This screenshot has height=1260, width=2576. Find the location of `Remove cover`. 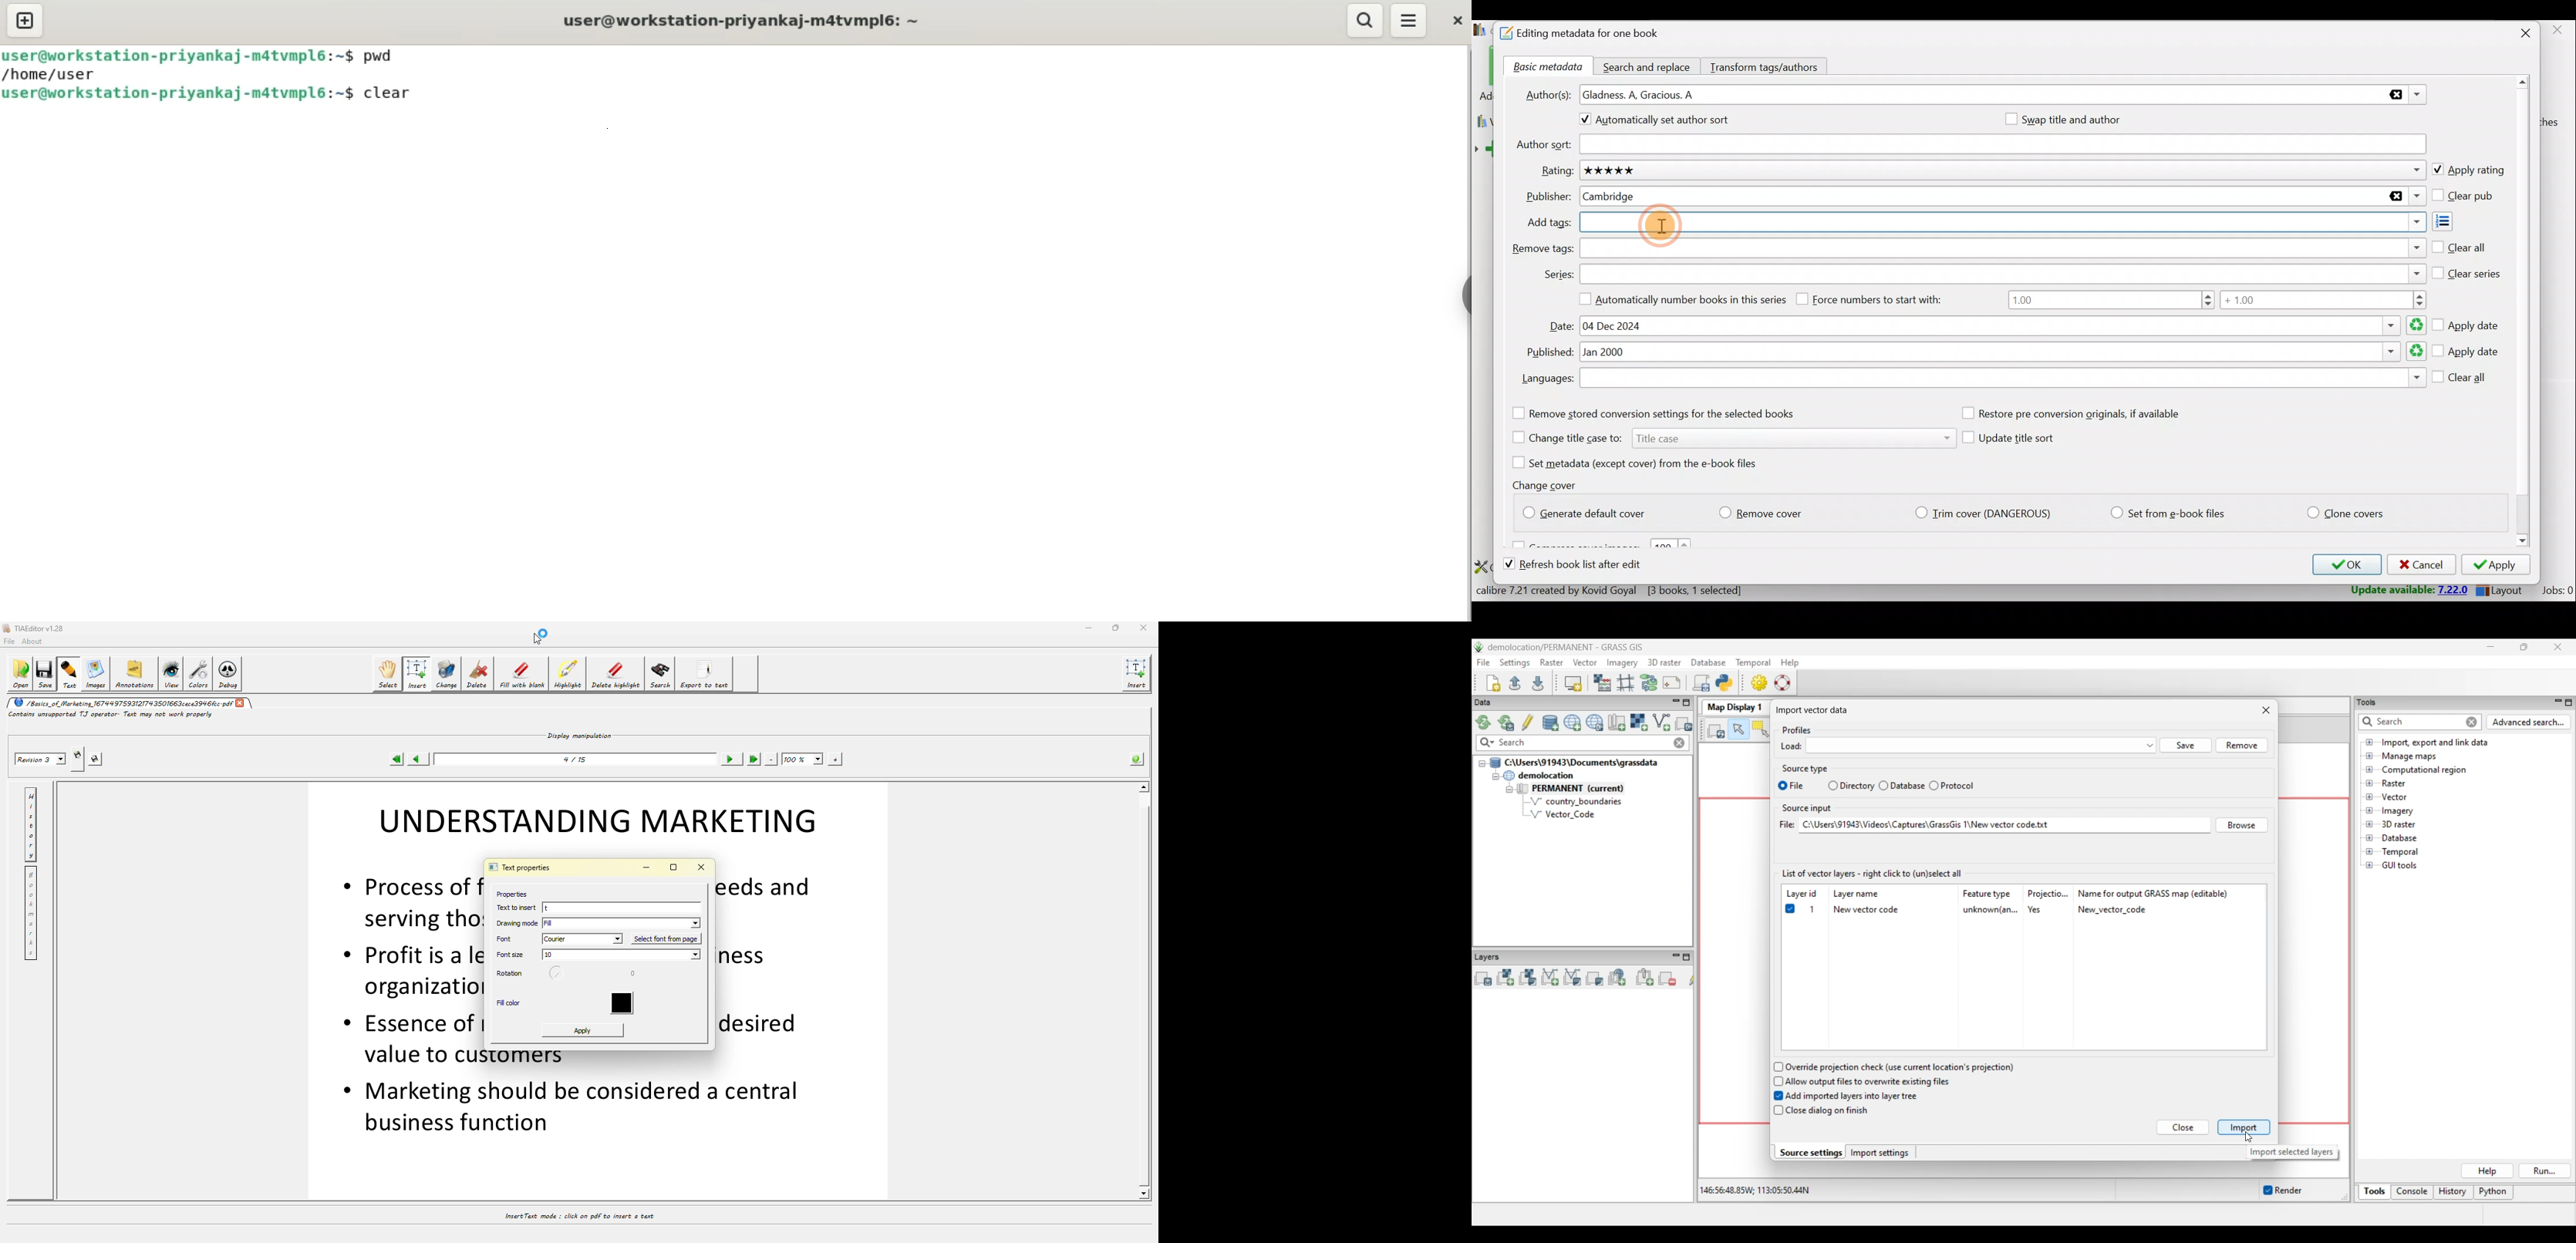

Remove cover is located at coordinates (1768, 510).